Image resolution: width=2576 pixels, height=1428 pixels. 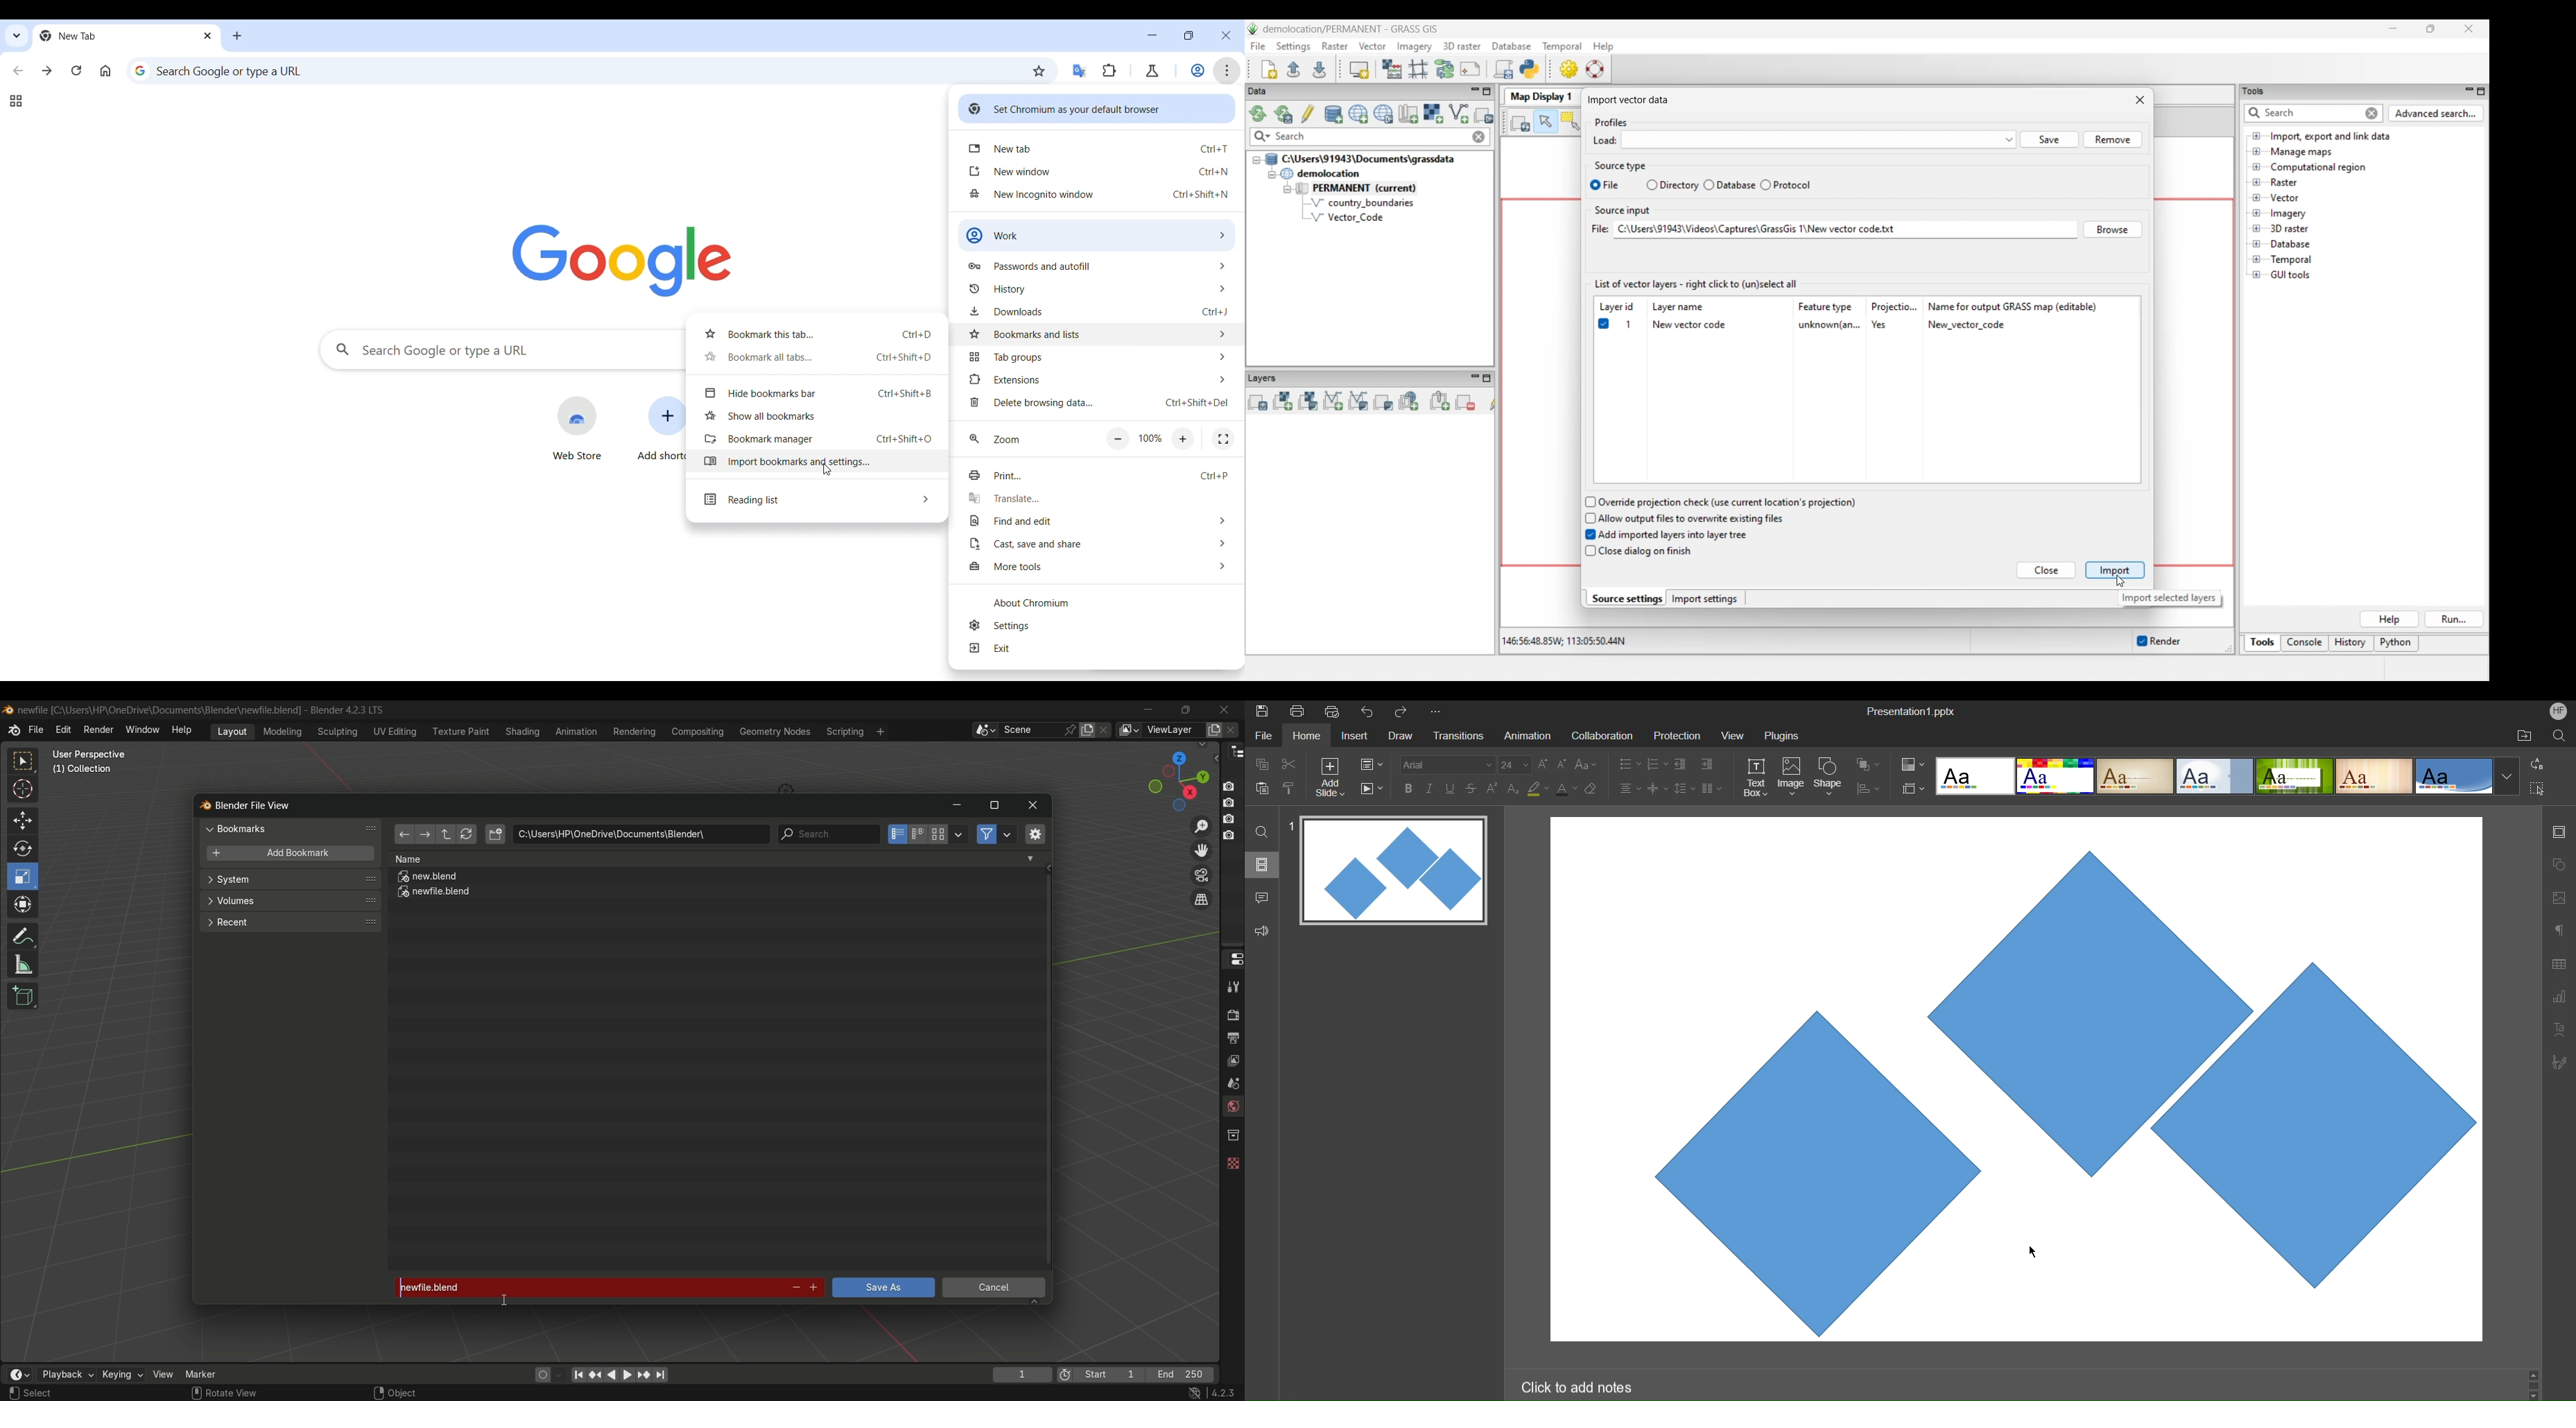 What do you see at coordinates (1128, 730) in the screenshot?
I see `view layer` at bounding box center [1128, 730].